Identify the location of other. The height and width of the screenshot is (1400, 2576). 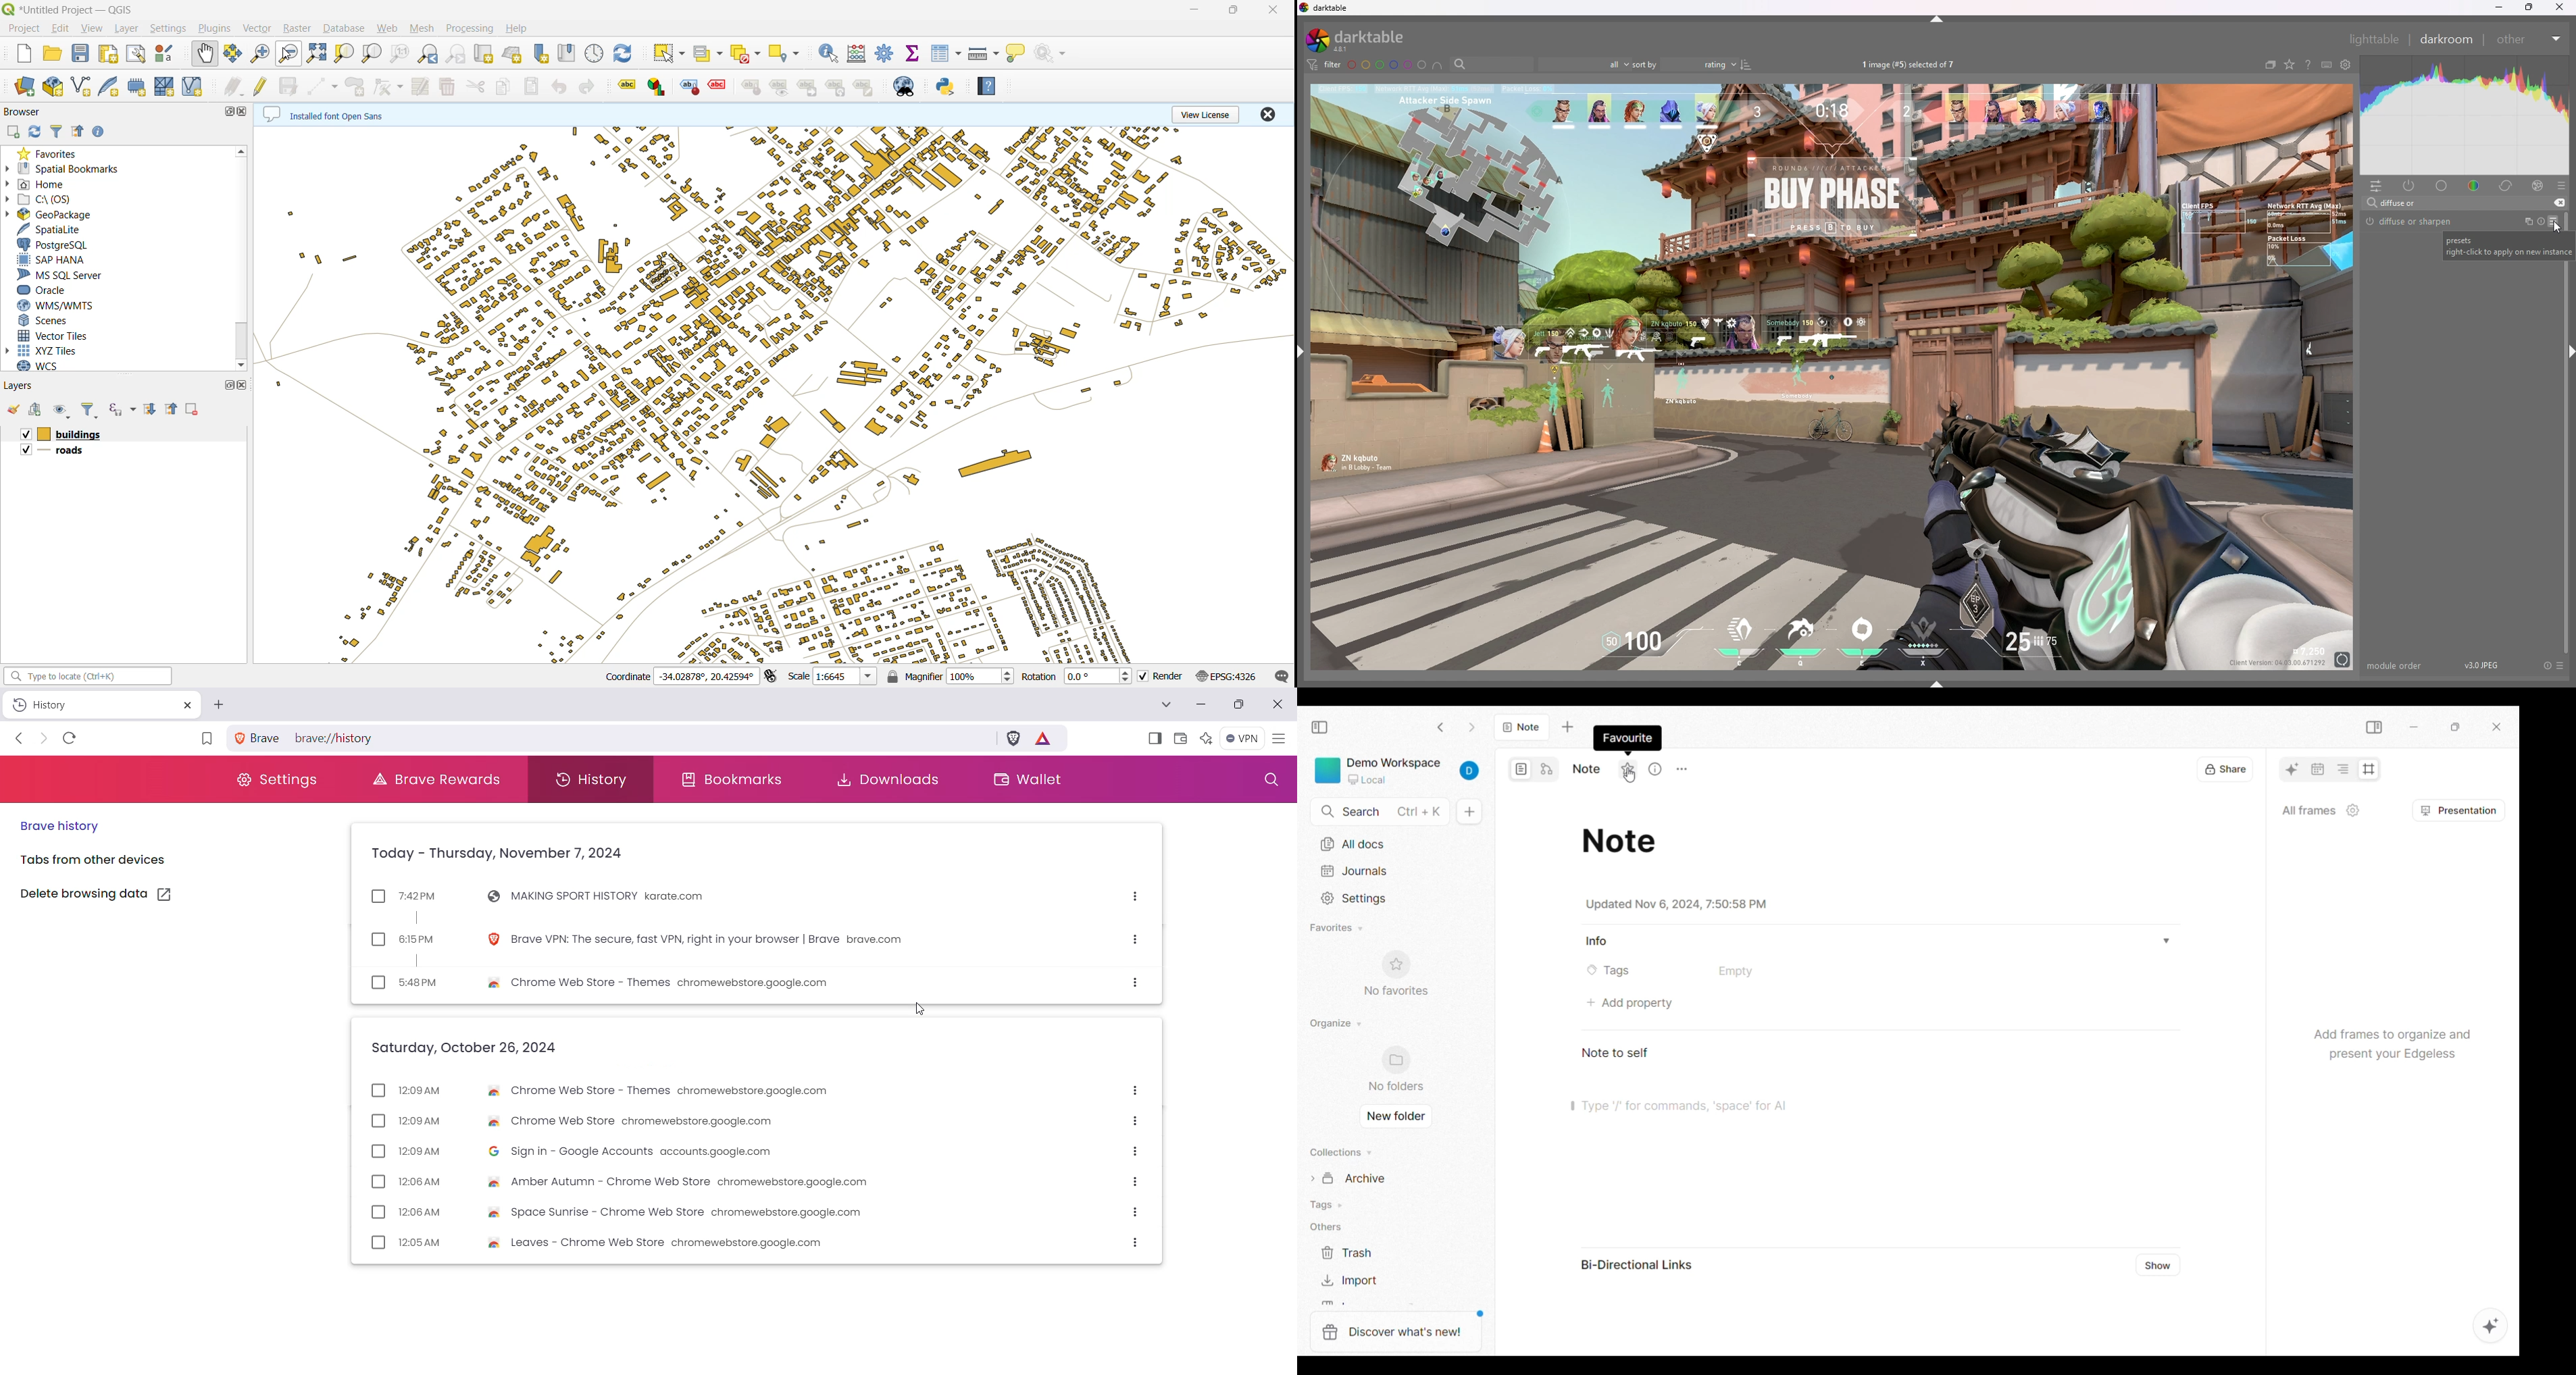
(2531, 39).